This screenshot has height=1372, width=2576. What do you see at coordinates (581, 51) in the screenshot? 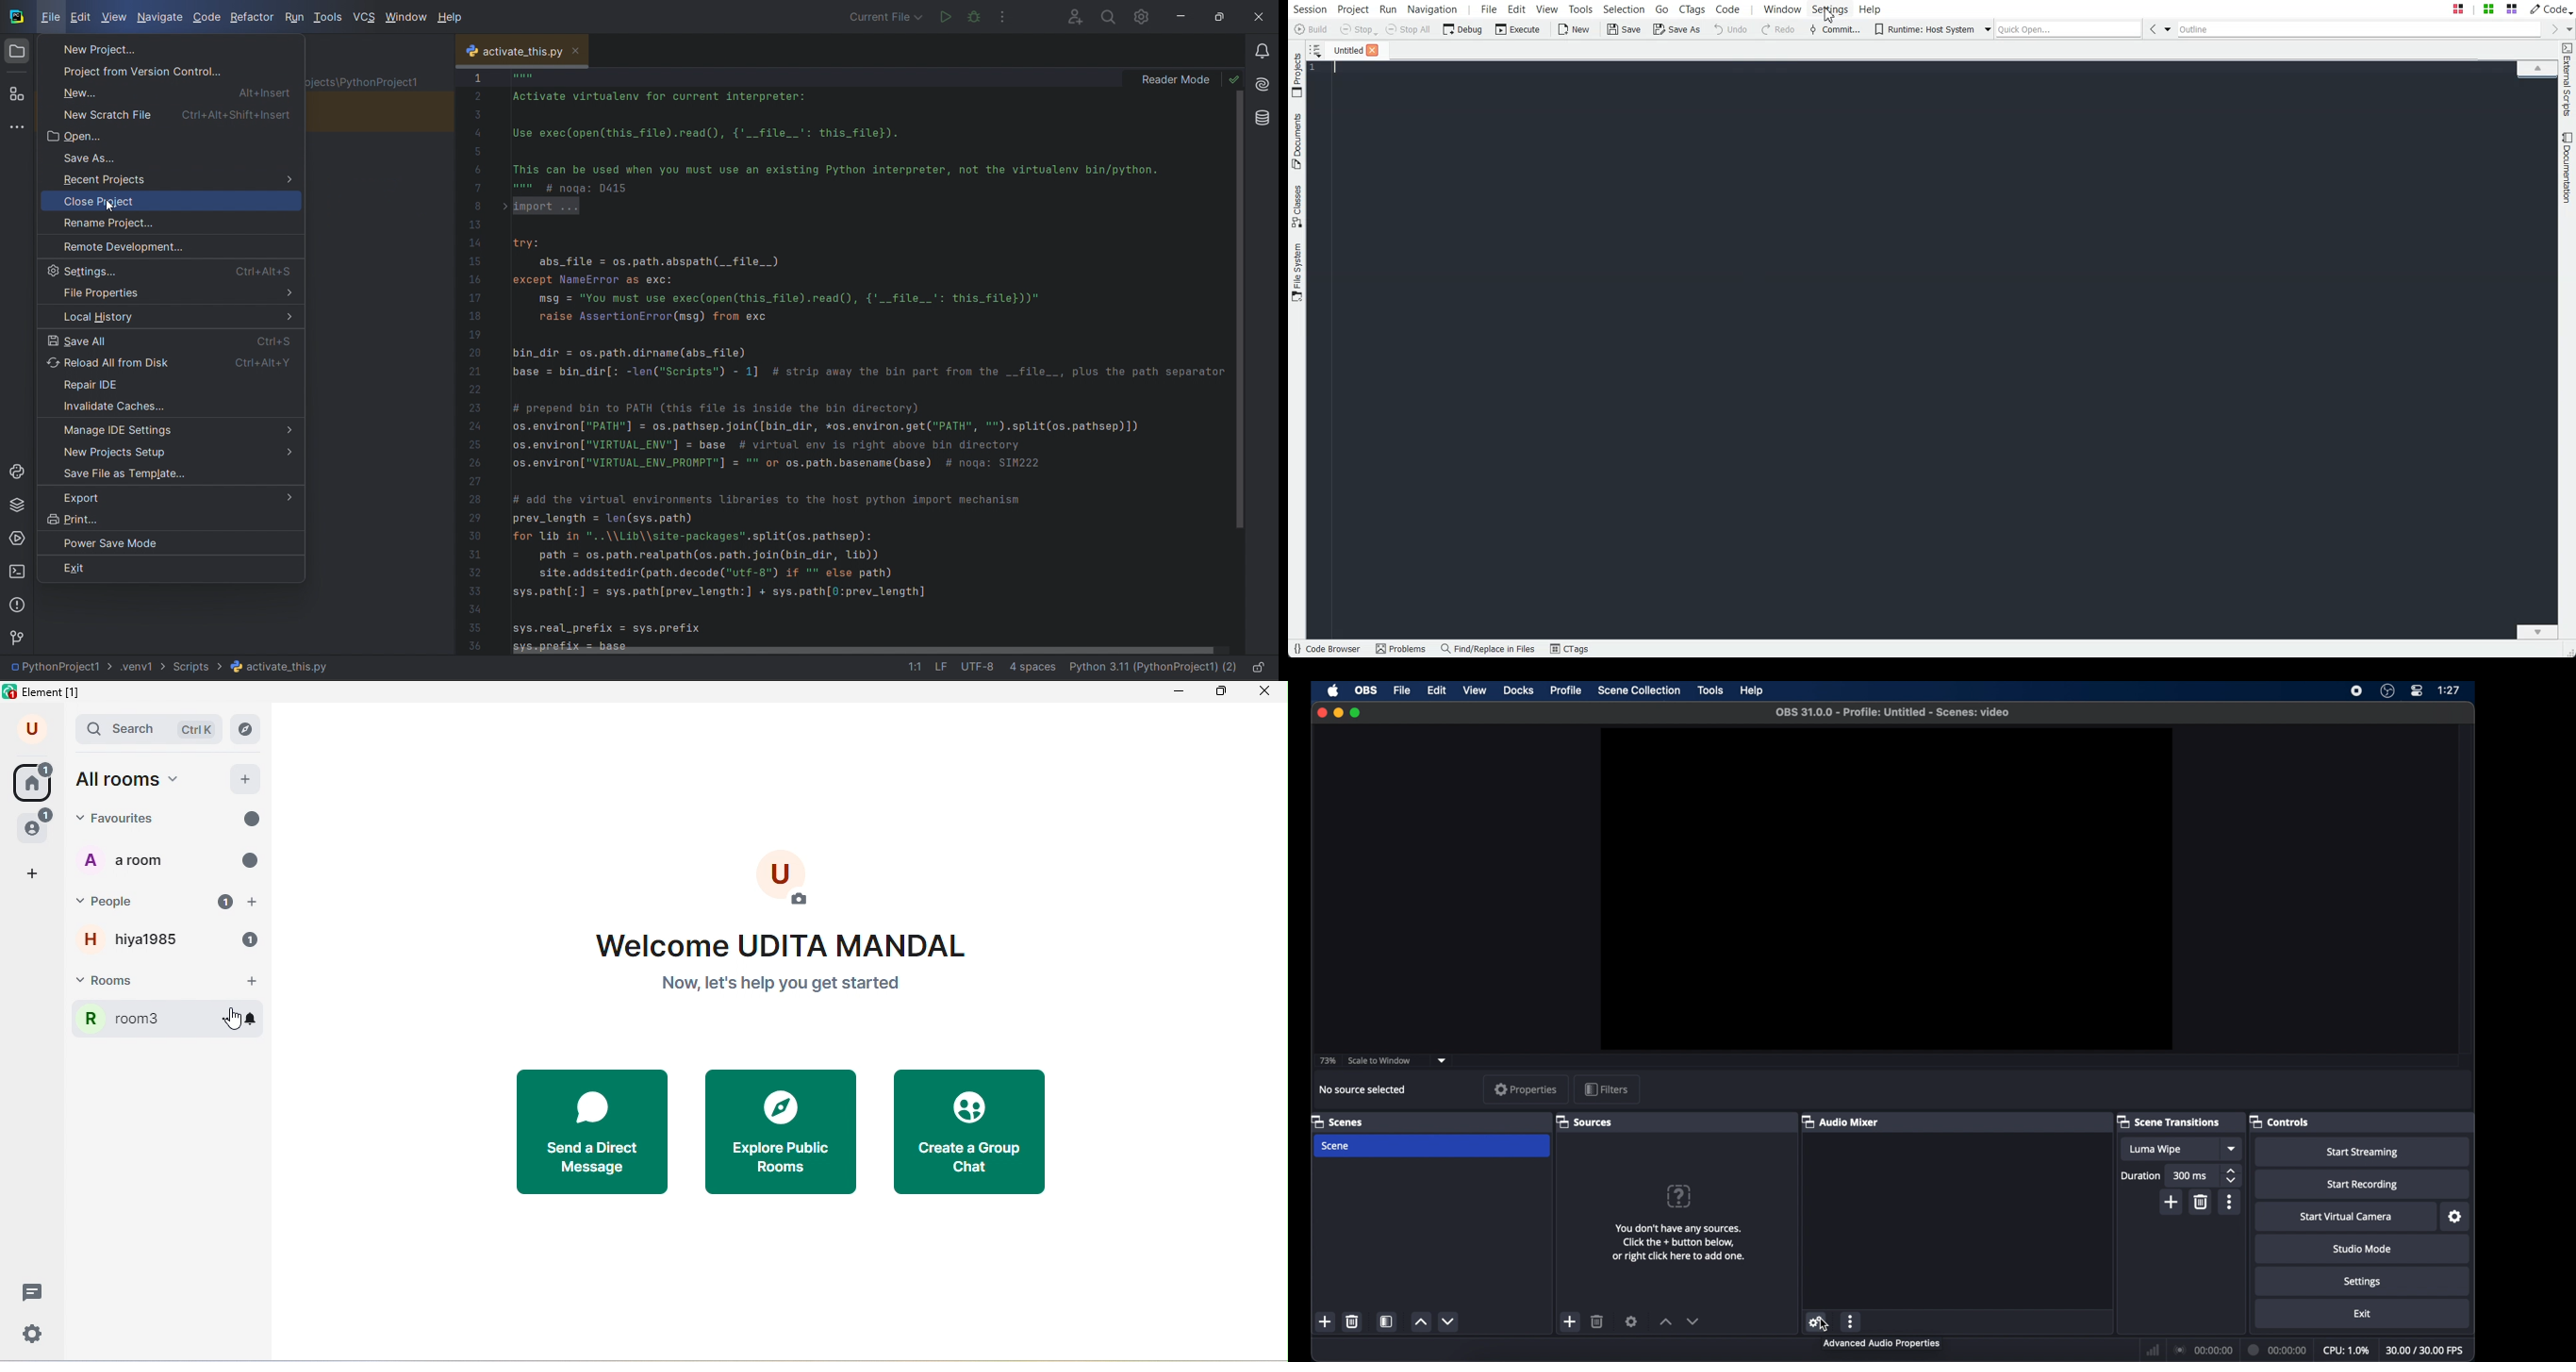
I see `close` at bounding box center [581, 51].